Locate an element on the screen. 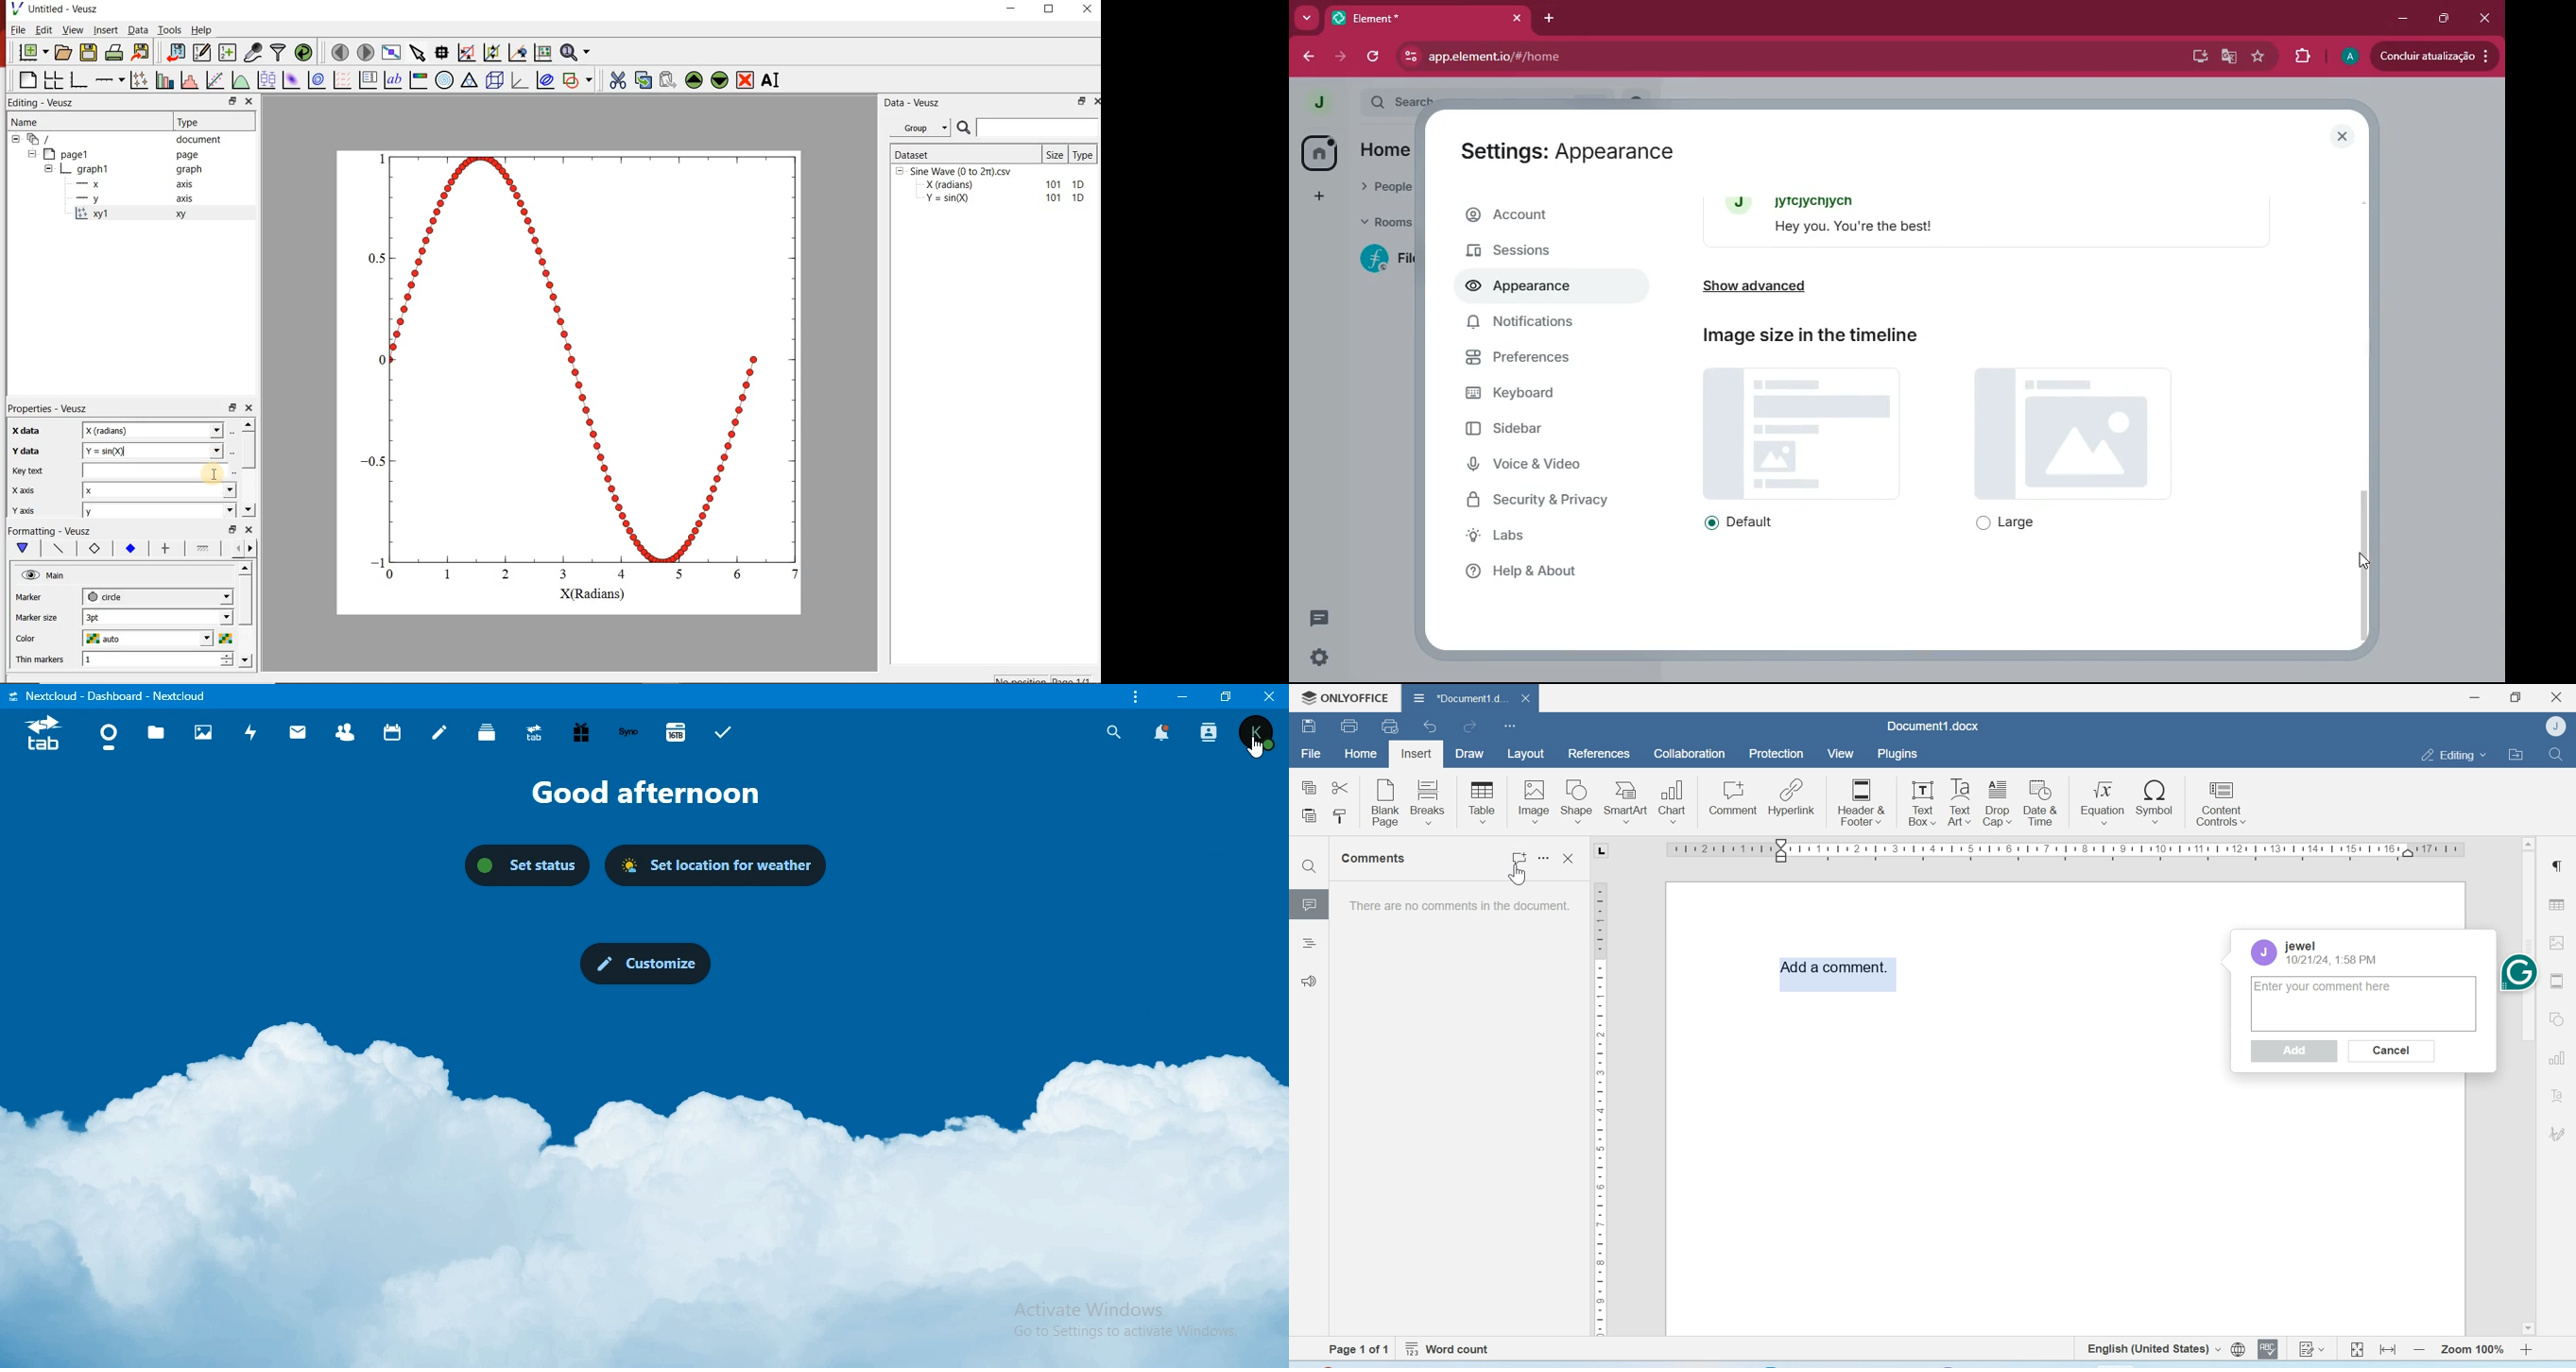  view profile is located at coordinates (1258, 733).